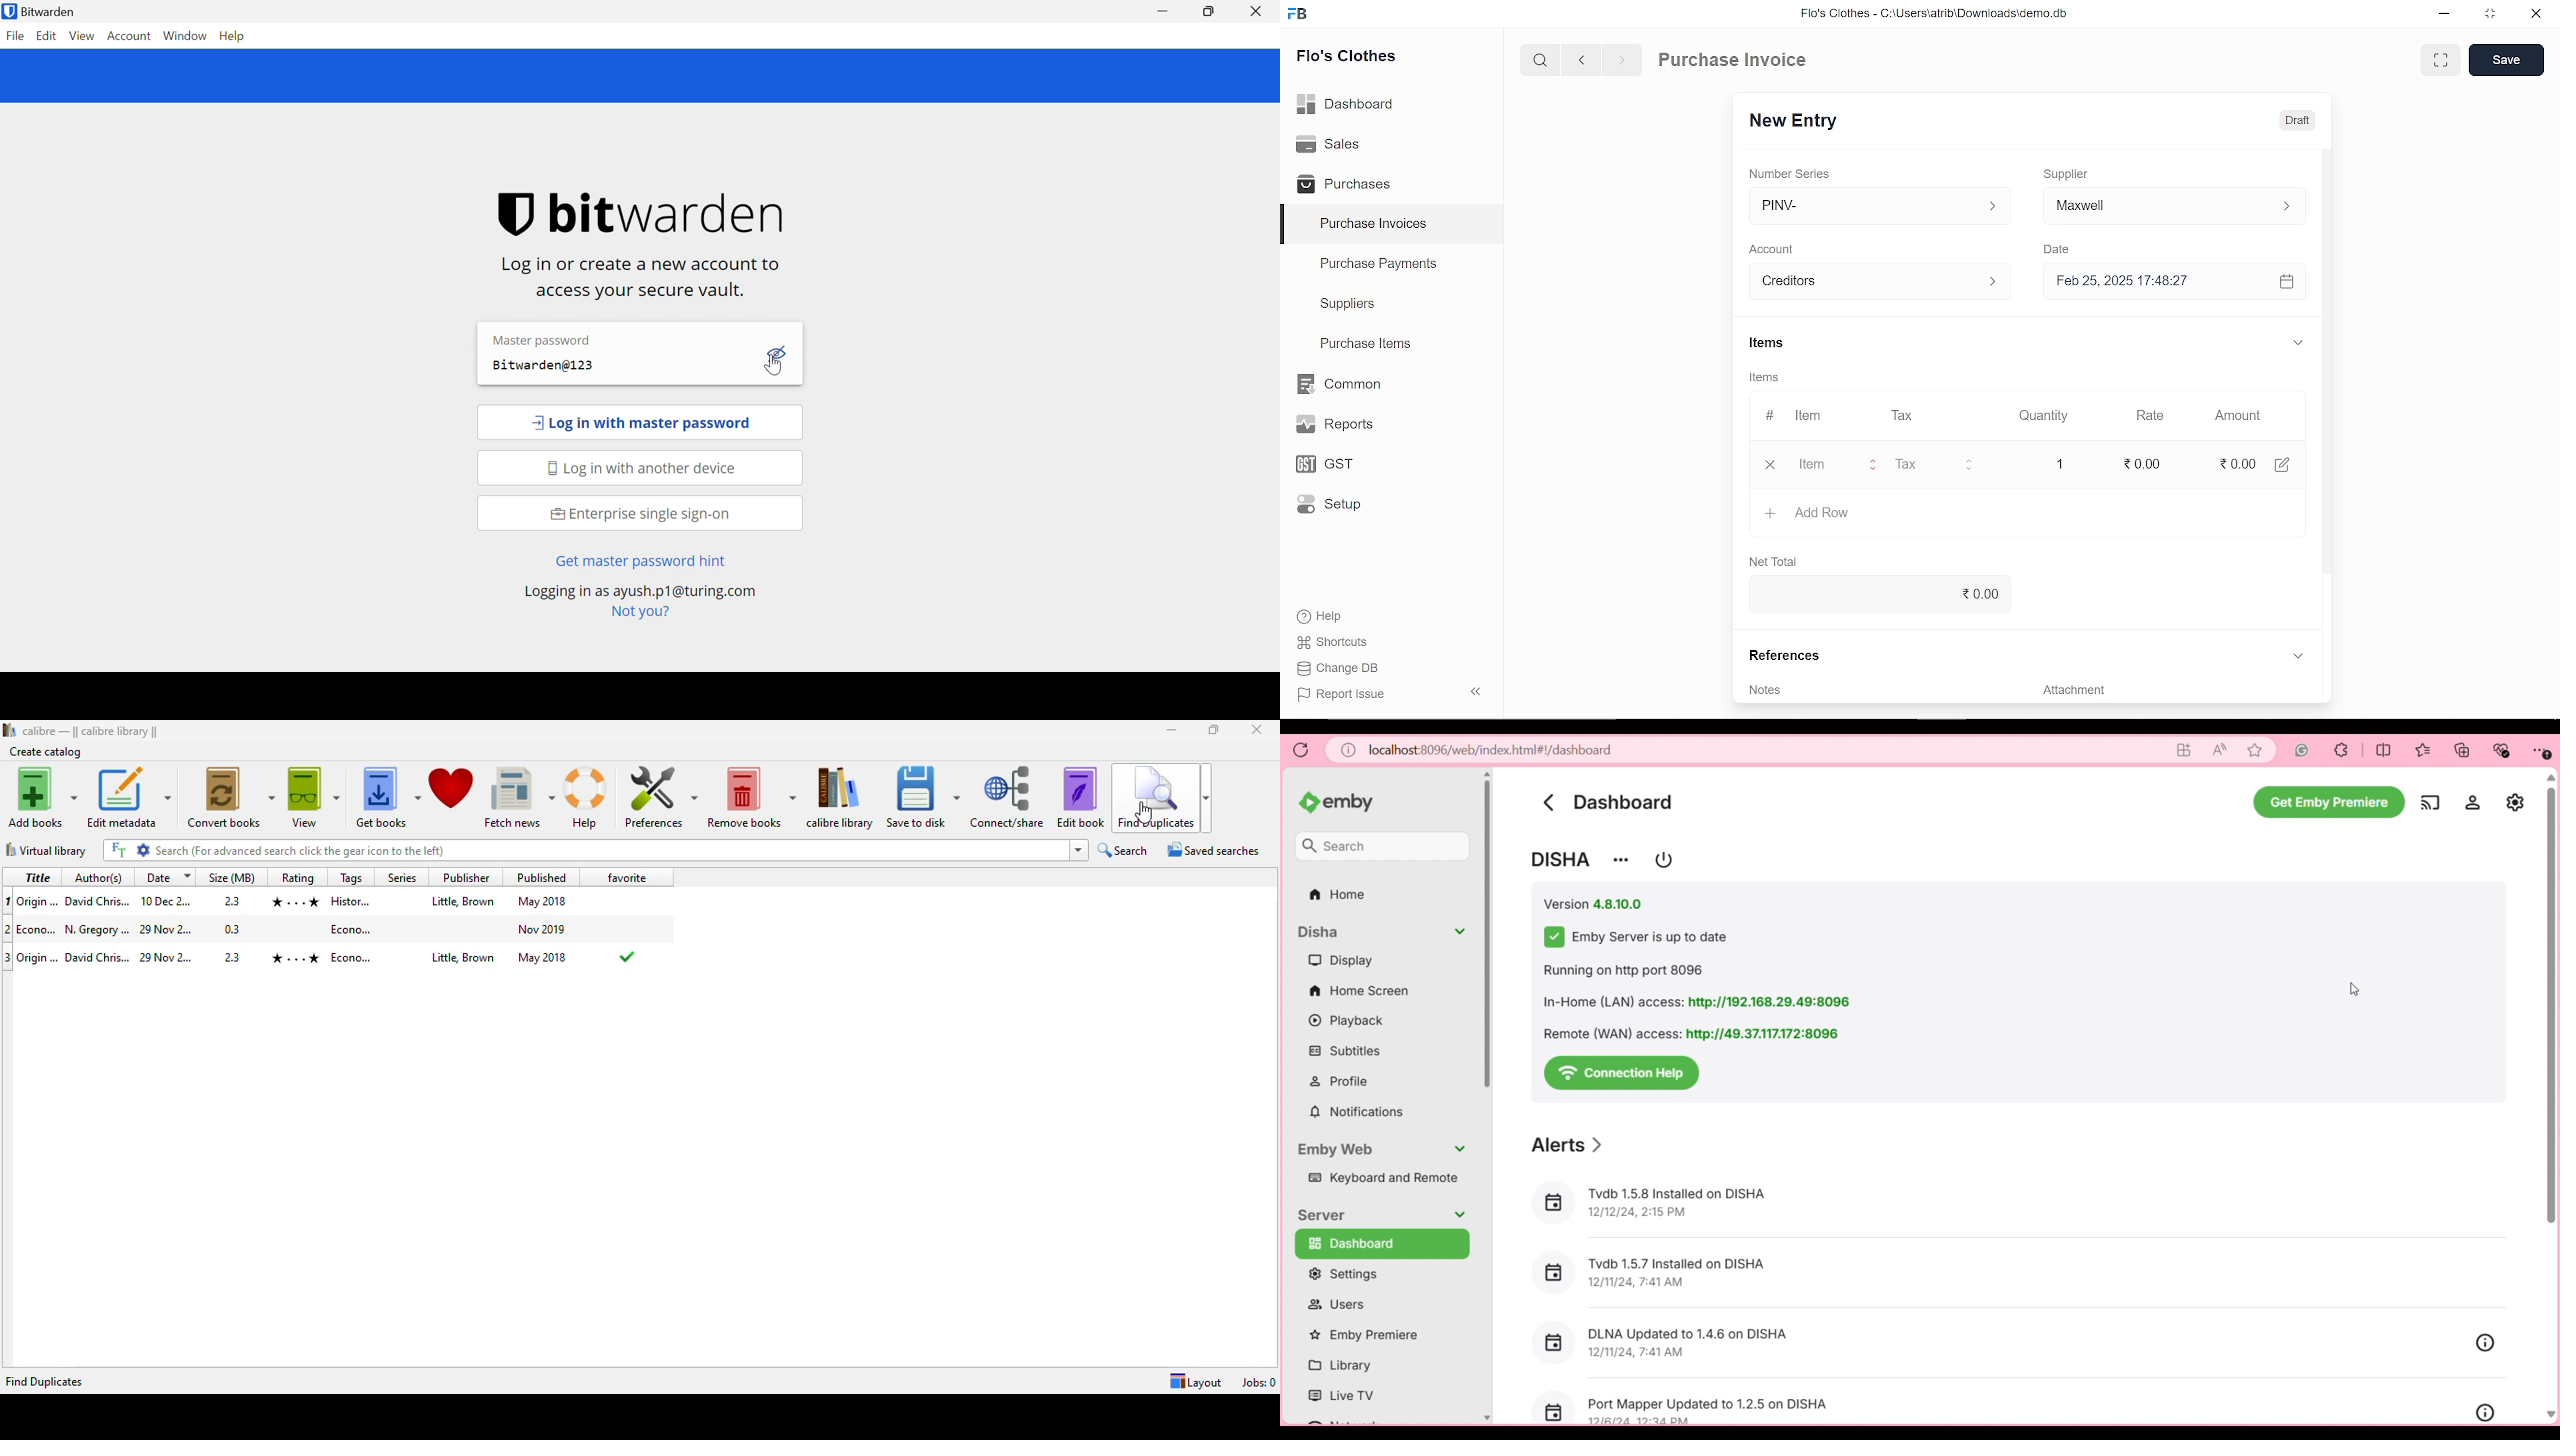 The height and width of the screenshot is (1456, 2576). What do you see at coordinates (452, 788) in the screenshot?
I see `donate to support calibre` at bounding box center [452, 788].